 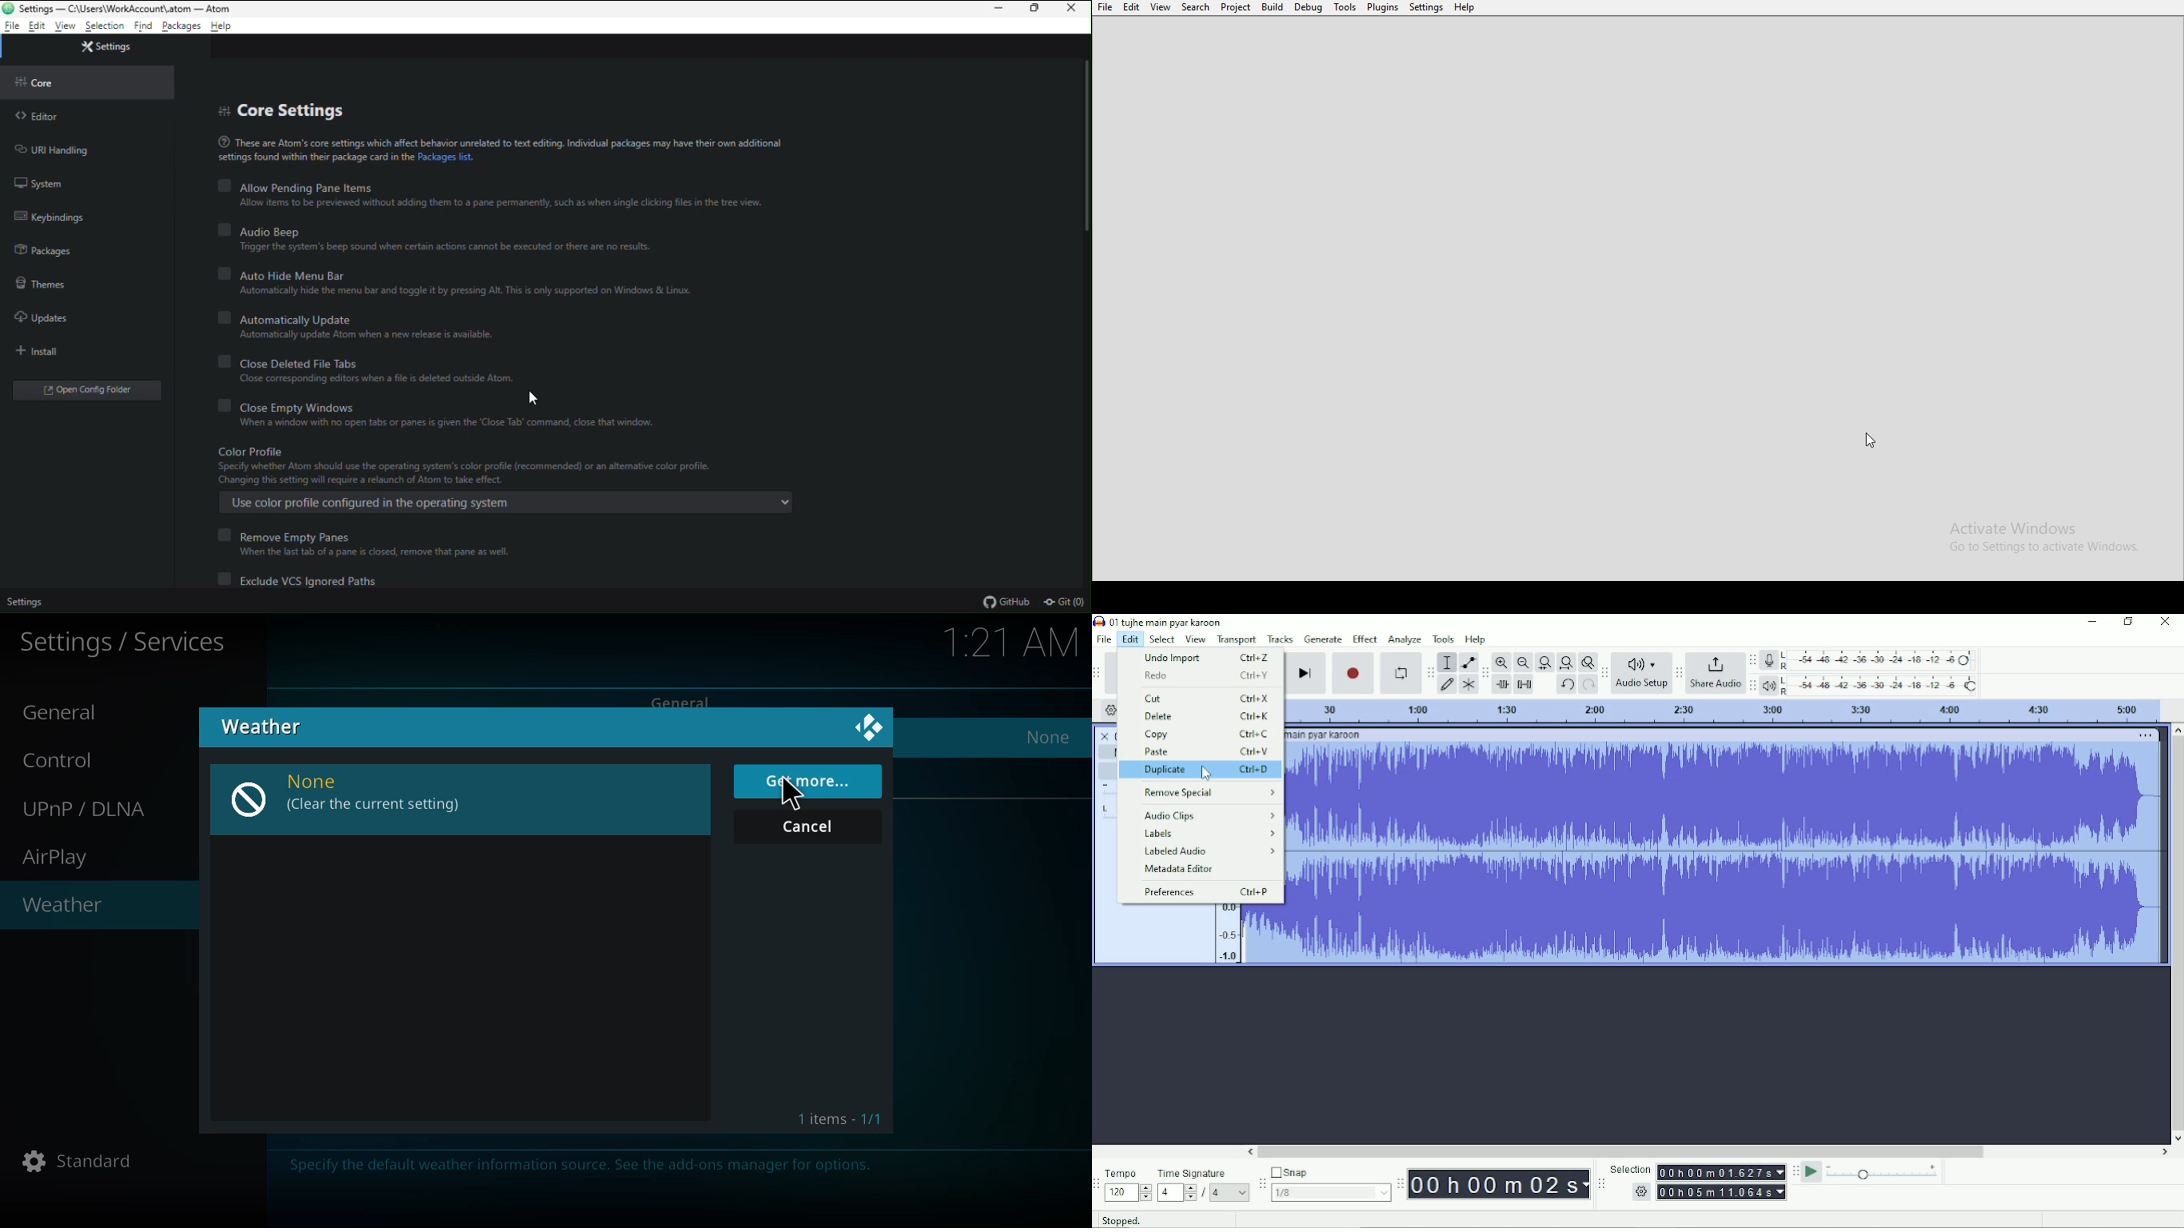 What do you see at coordinates (66, 759) in the screenshot?
I see `control` at bounding box center [66, 759].